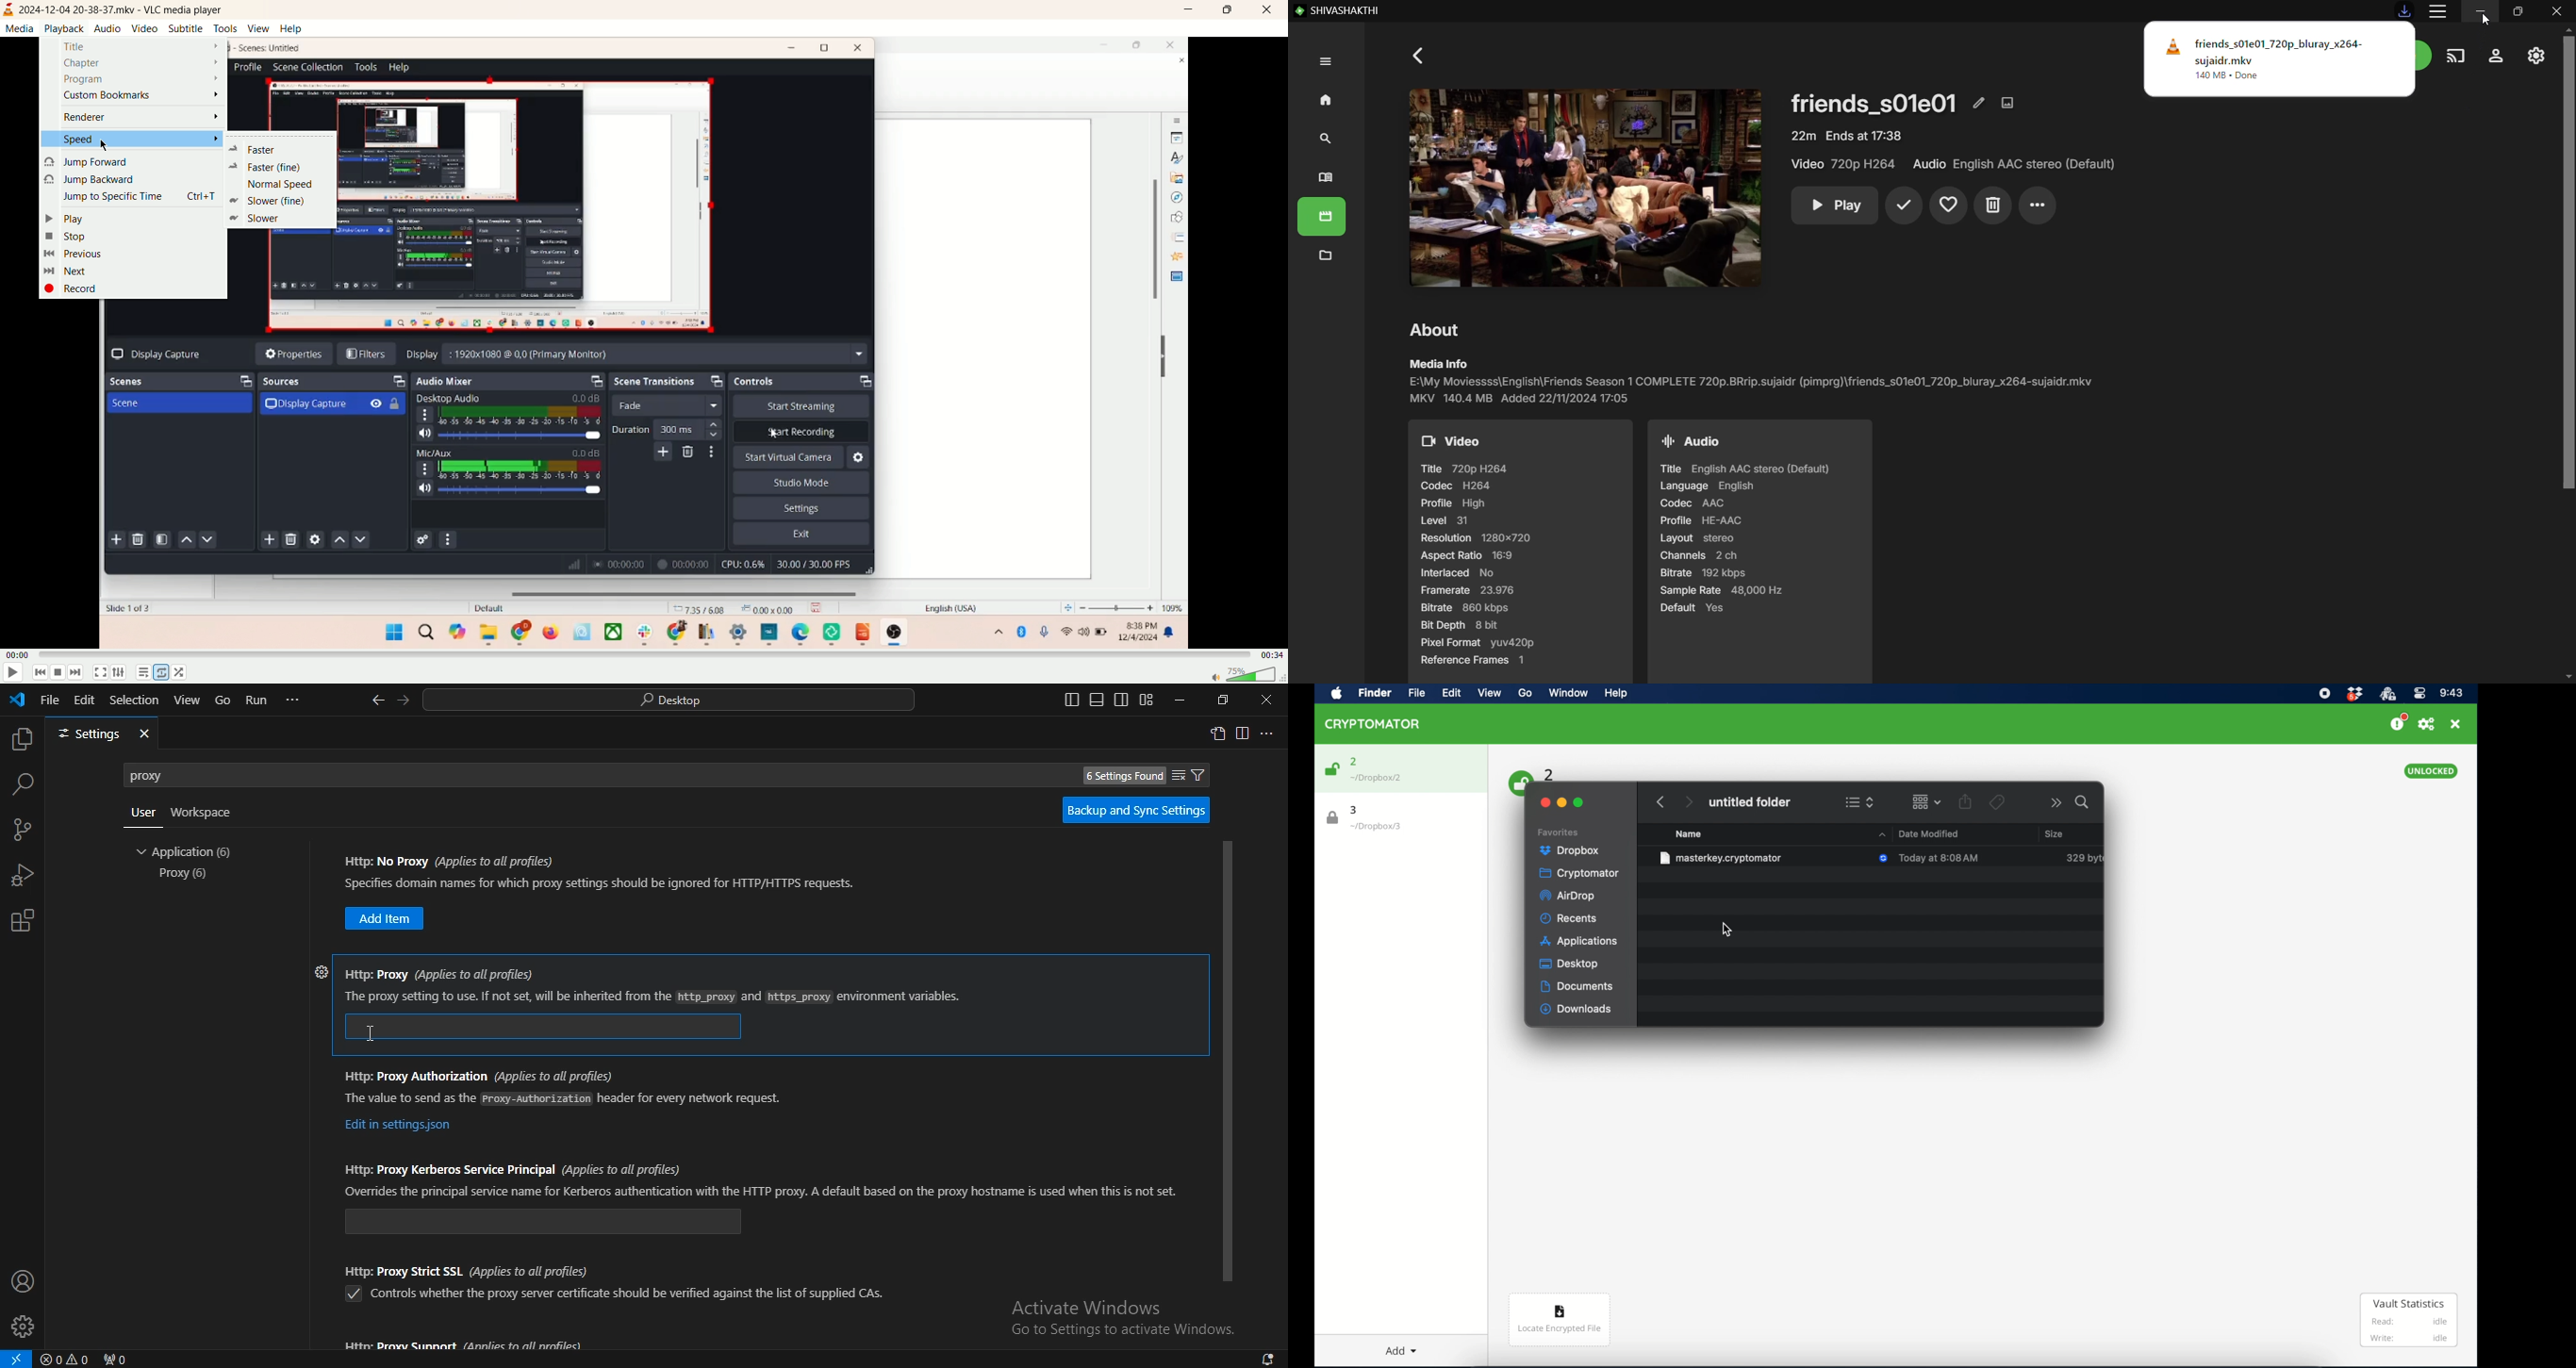  I want to click on 3, so click(1355, 810).